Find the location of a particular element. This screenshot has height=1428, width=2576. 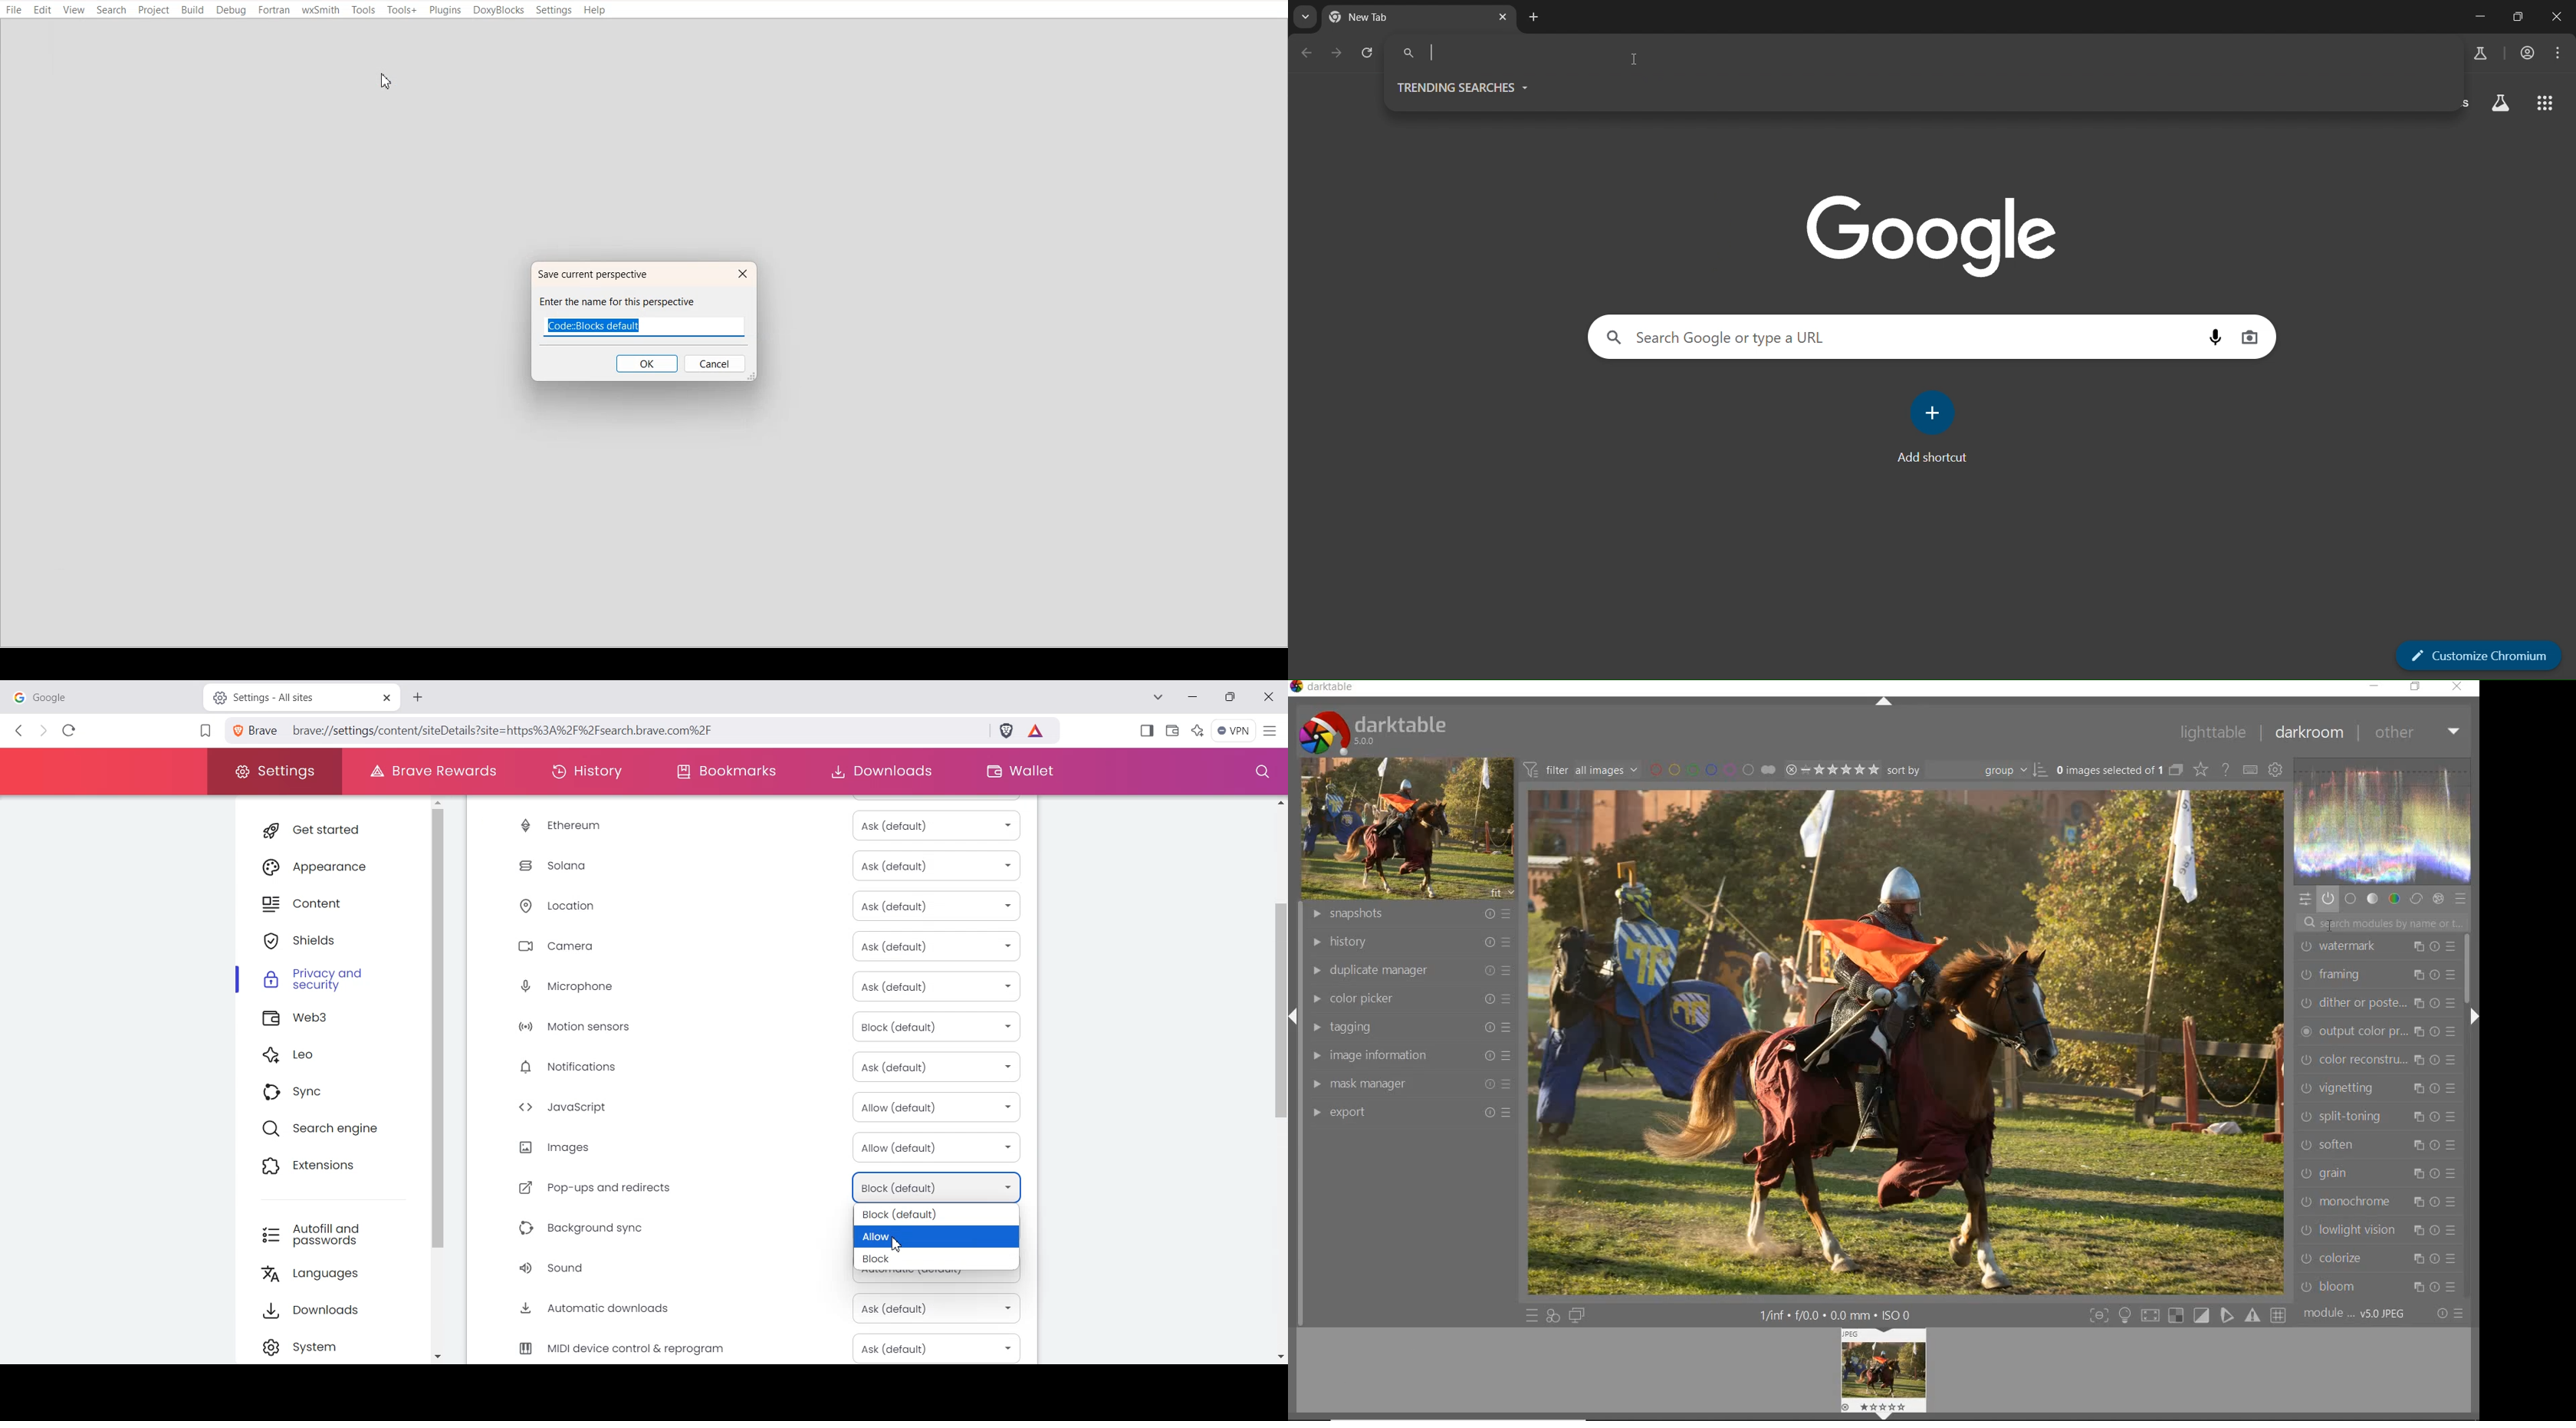

restore down is located at coordinates (2514, 17).